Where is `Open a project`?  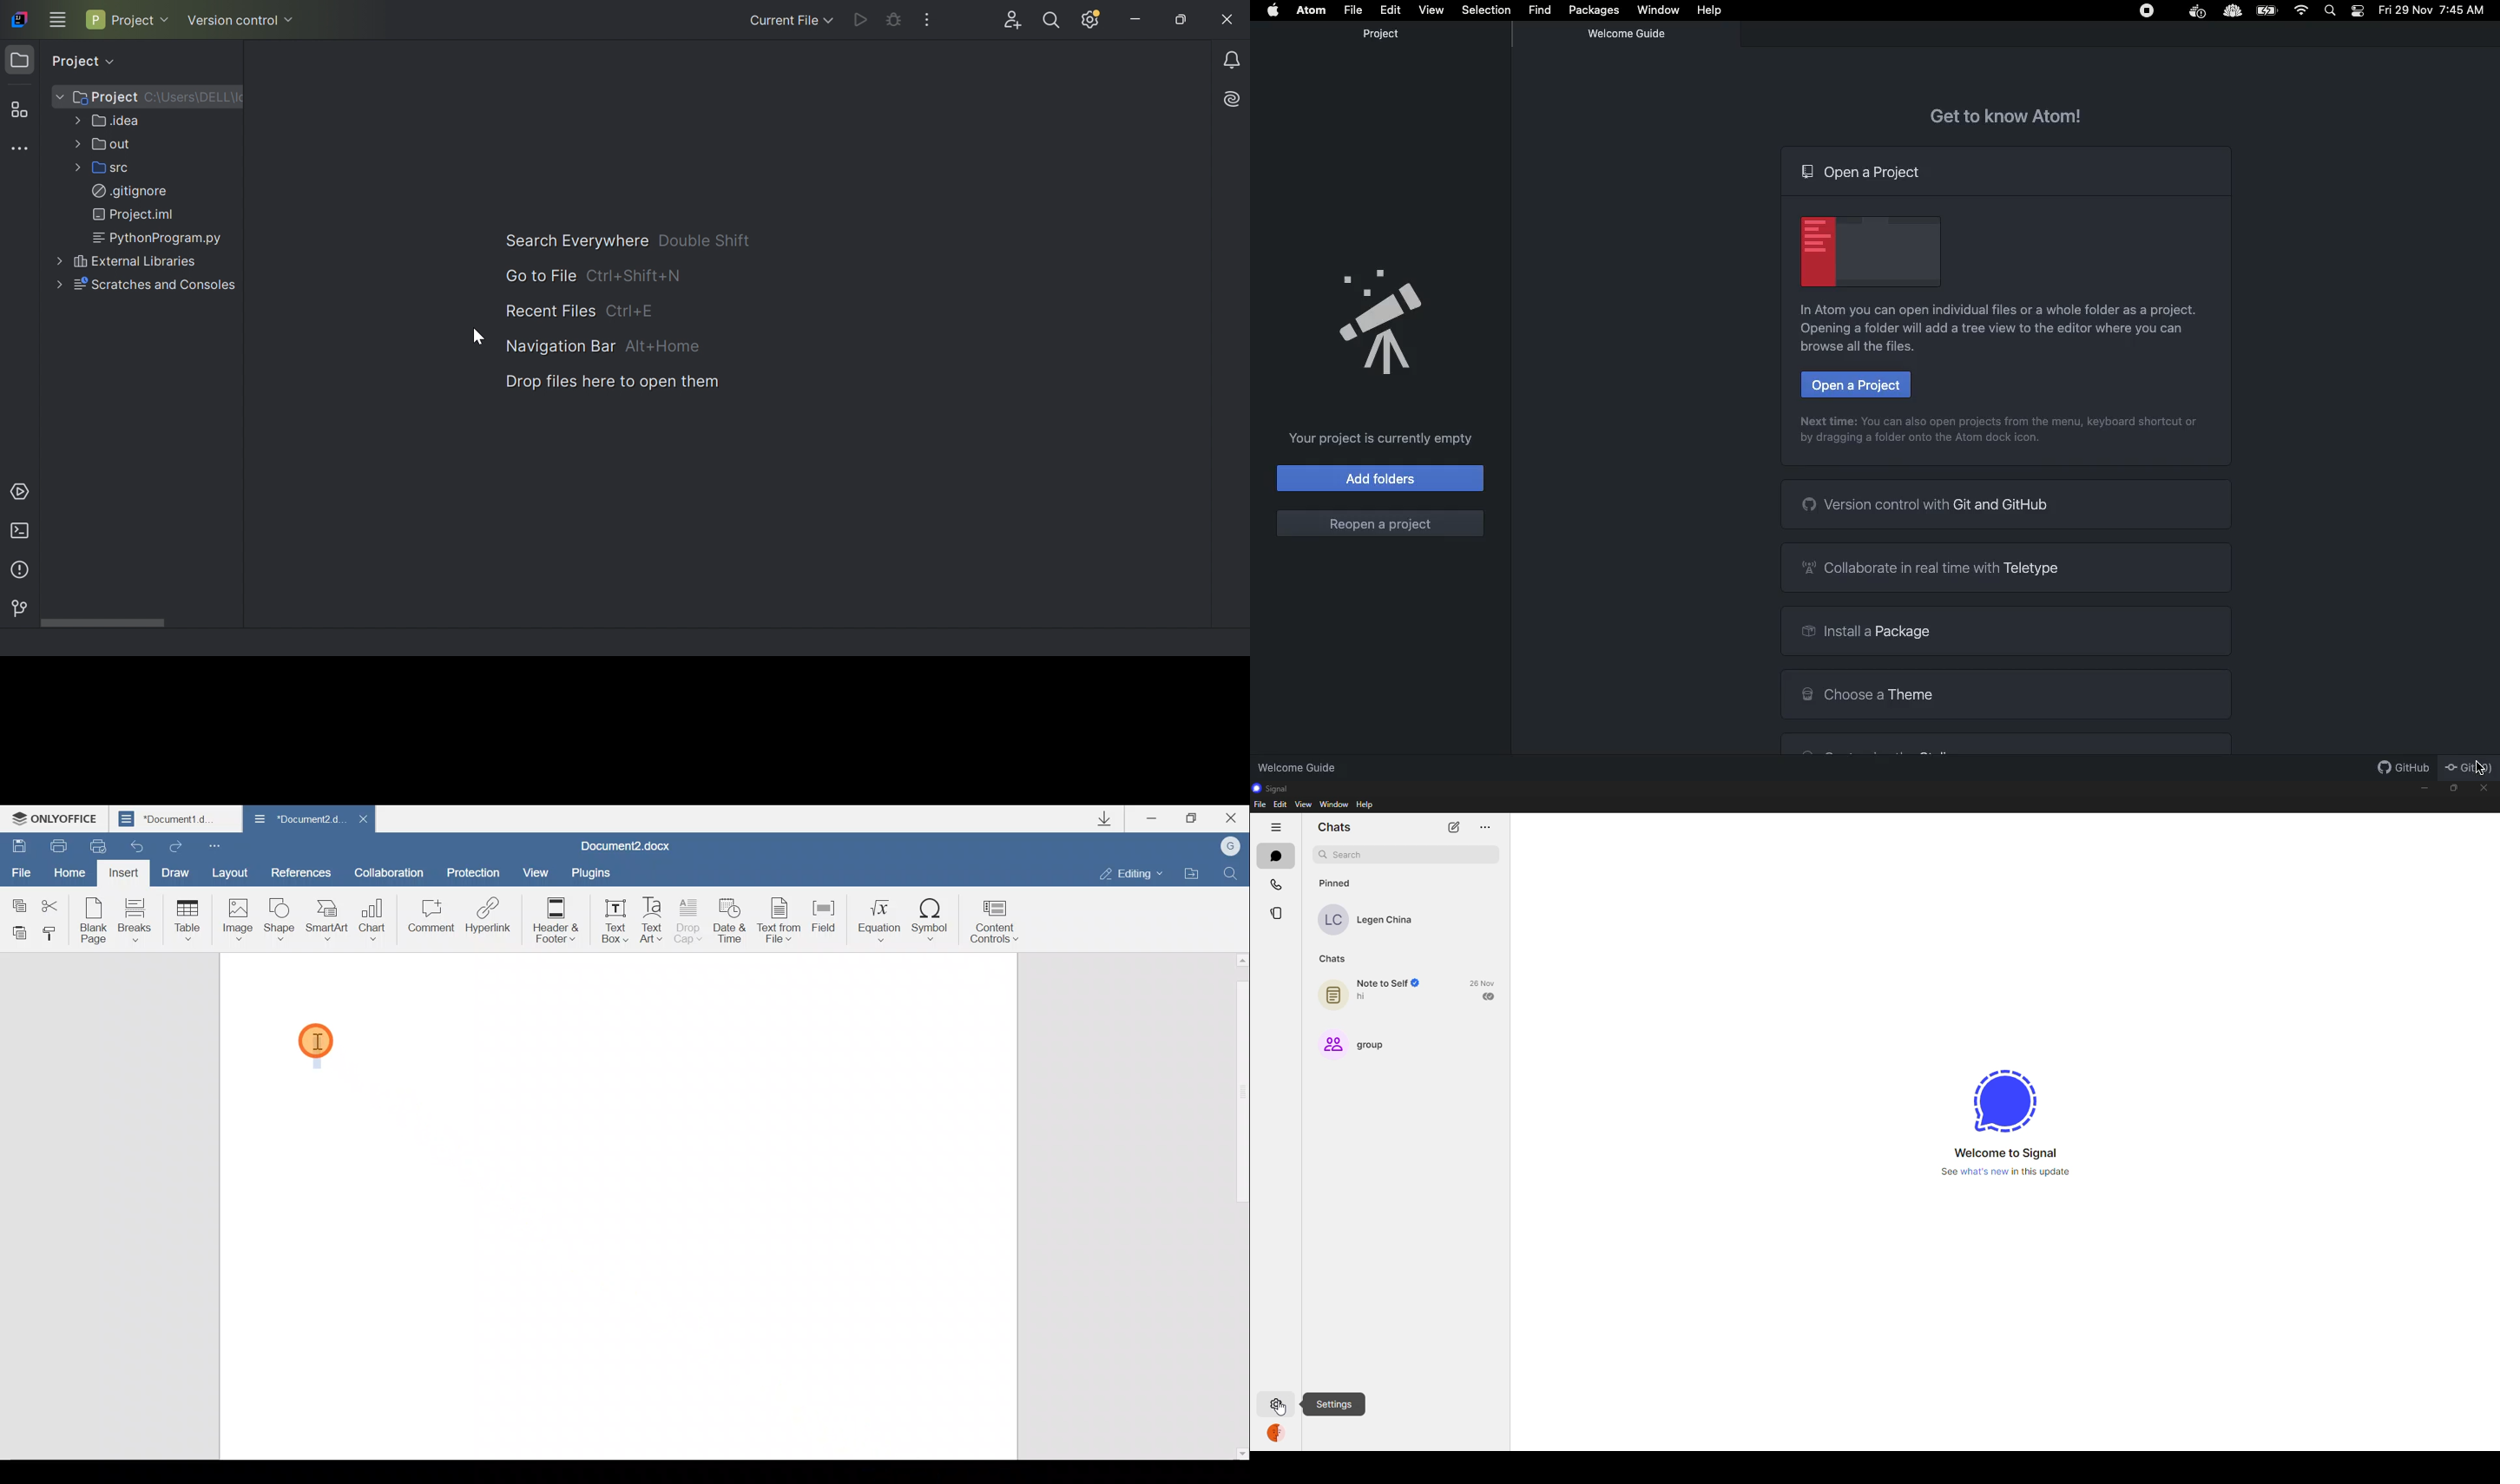 Open a project is located at coordinates (1864, 171).